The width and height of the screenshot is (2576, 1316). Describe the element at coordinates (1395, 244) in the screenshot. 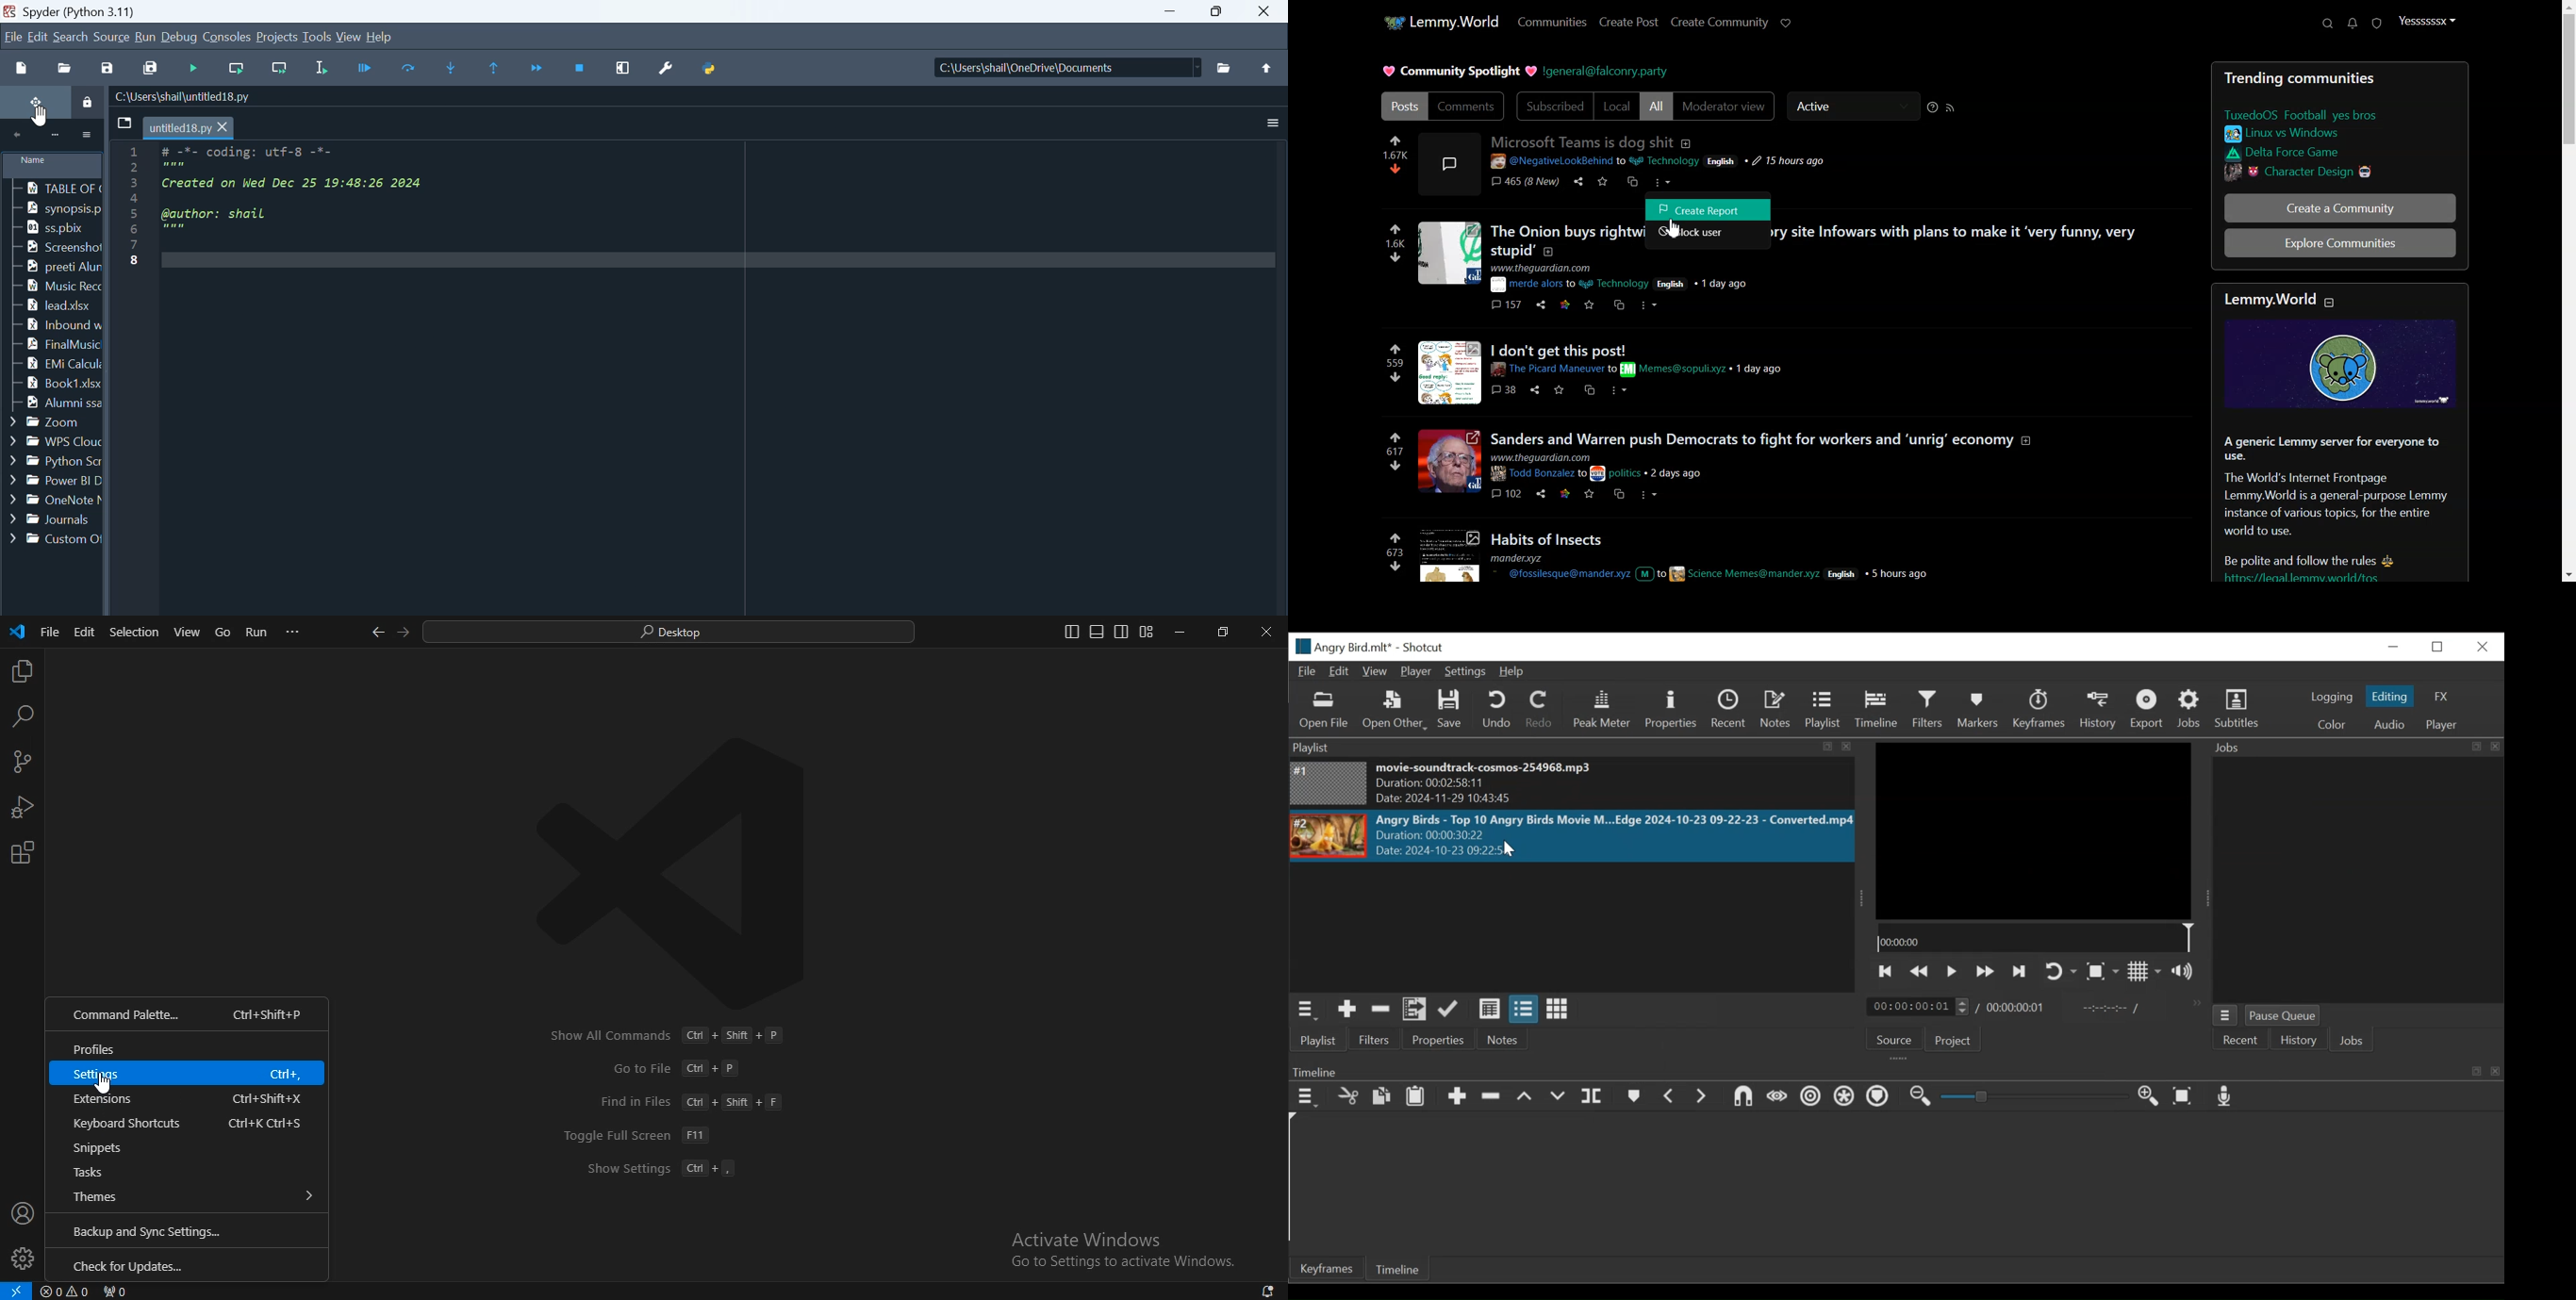

I see `numbers` at that location.